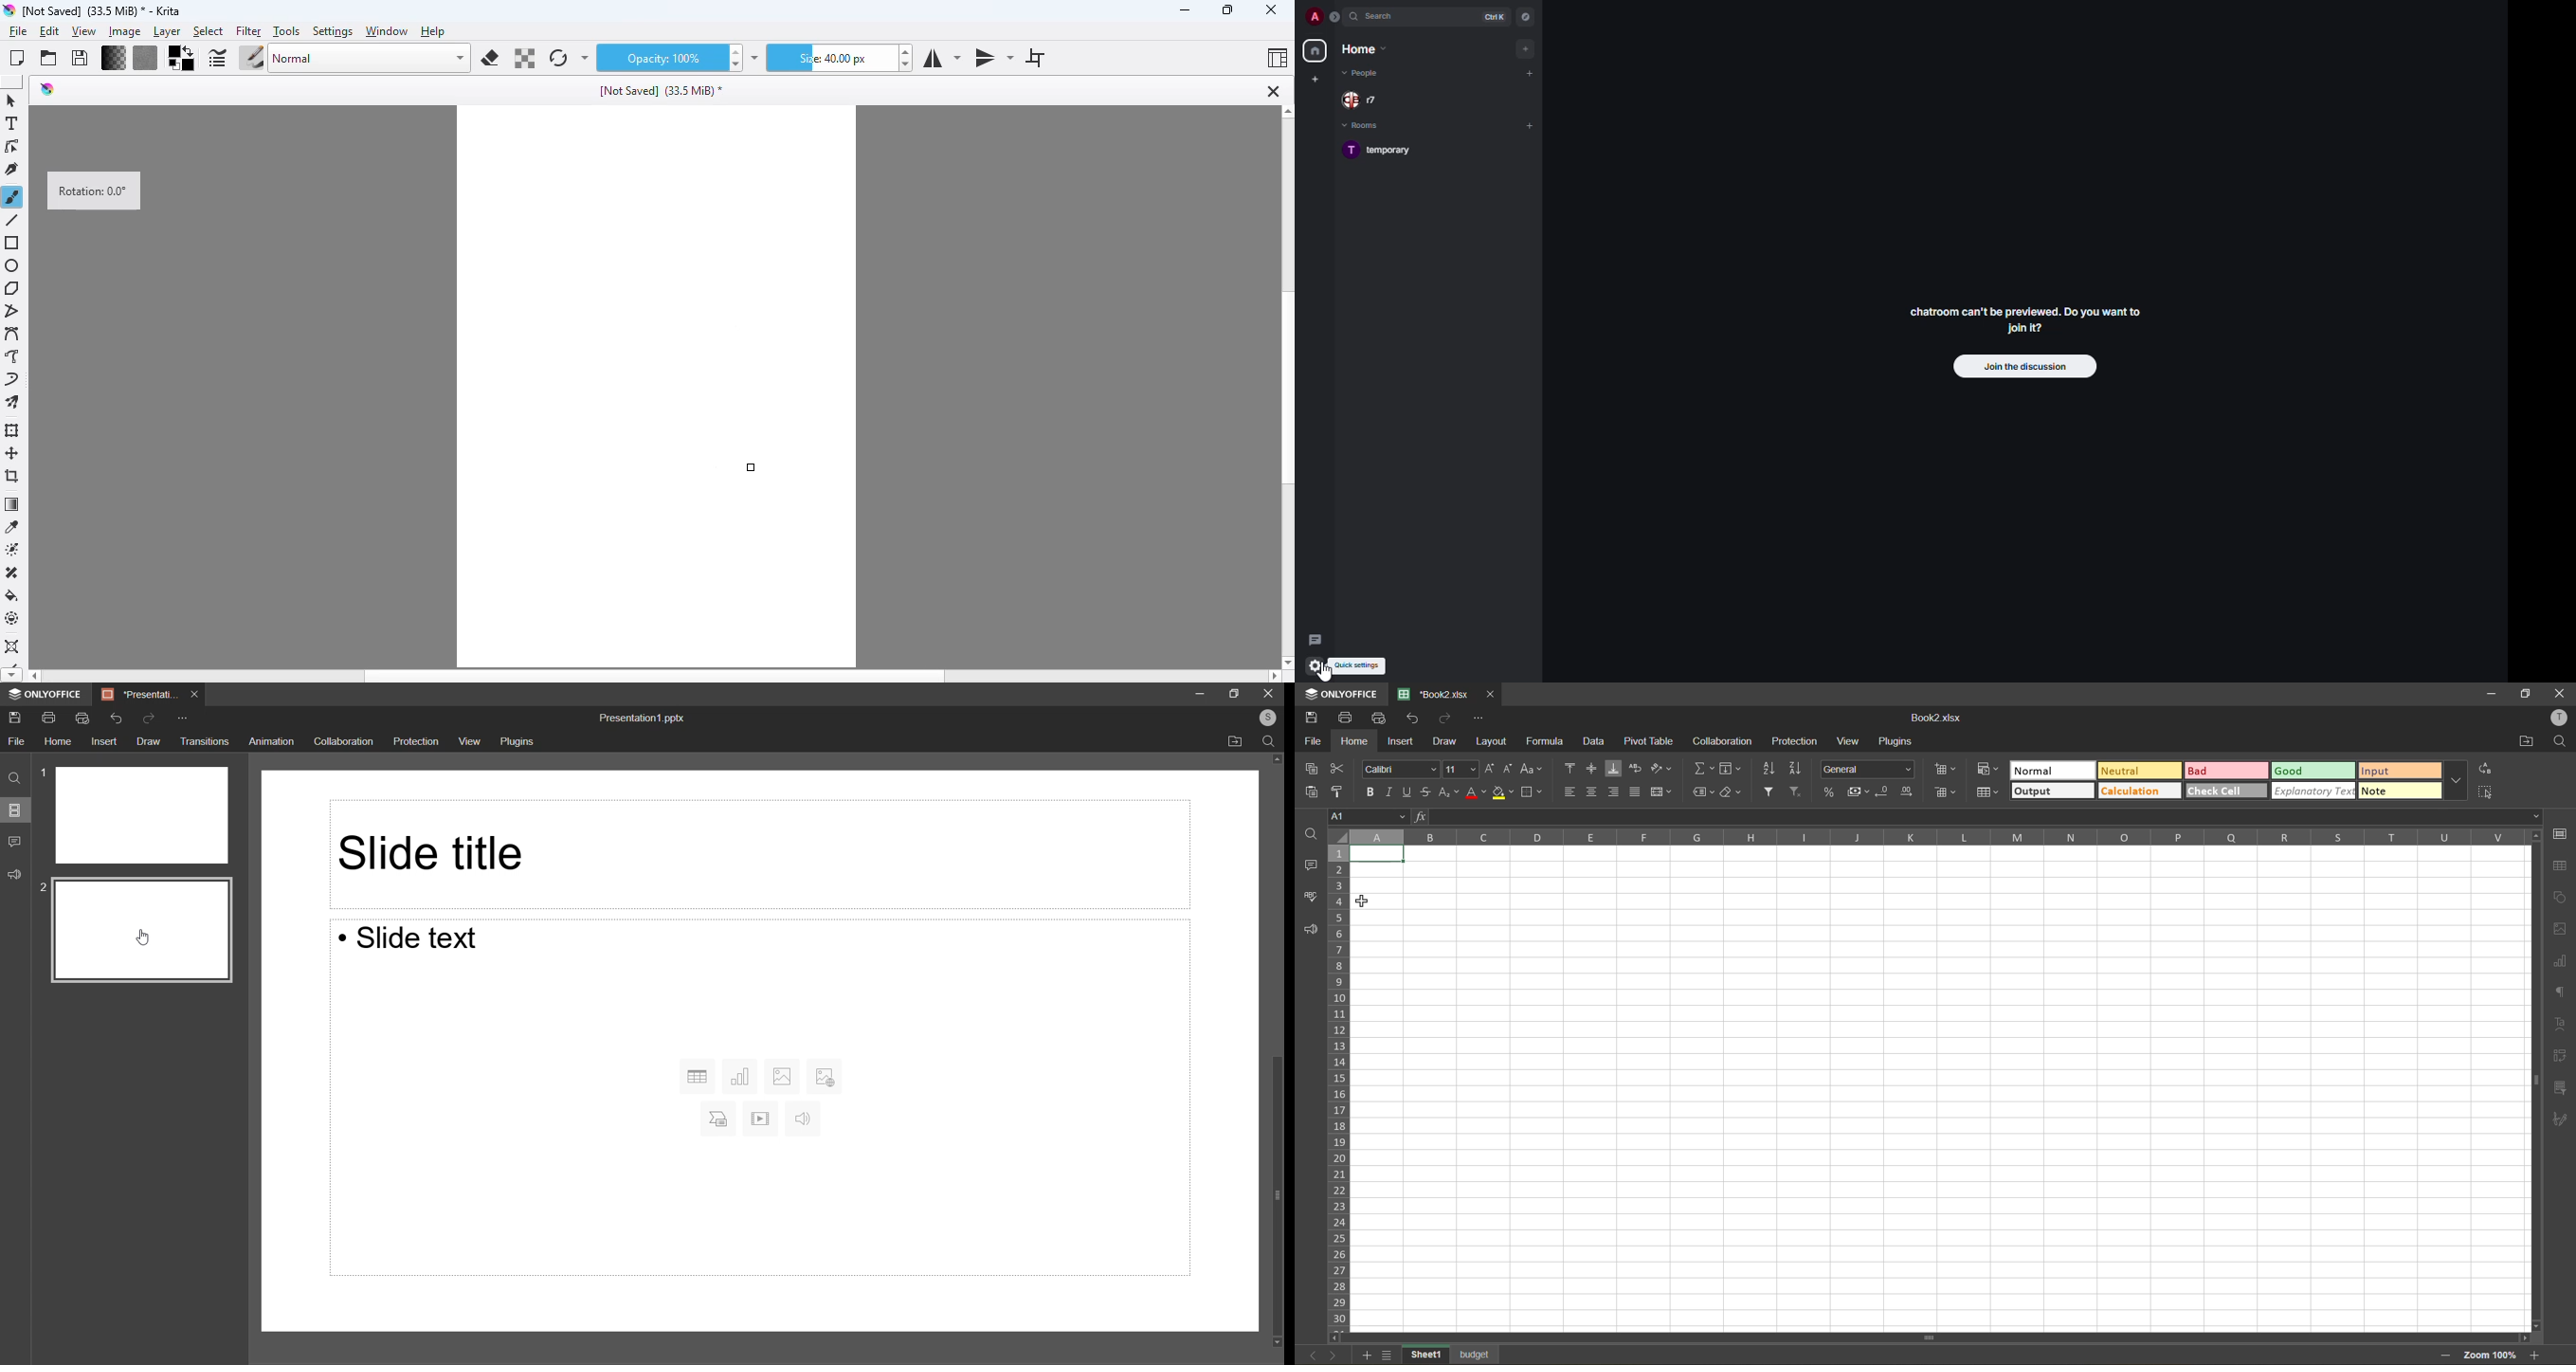 Image resolution: width=2576 pixels, height=1372 pixels. Describe the element at coordinates (741, 1075) in the screenshot. I see `Chart` at that location.